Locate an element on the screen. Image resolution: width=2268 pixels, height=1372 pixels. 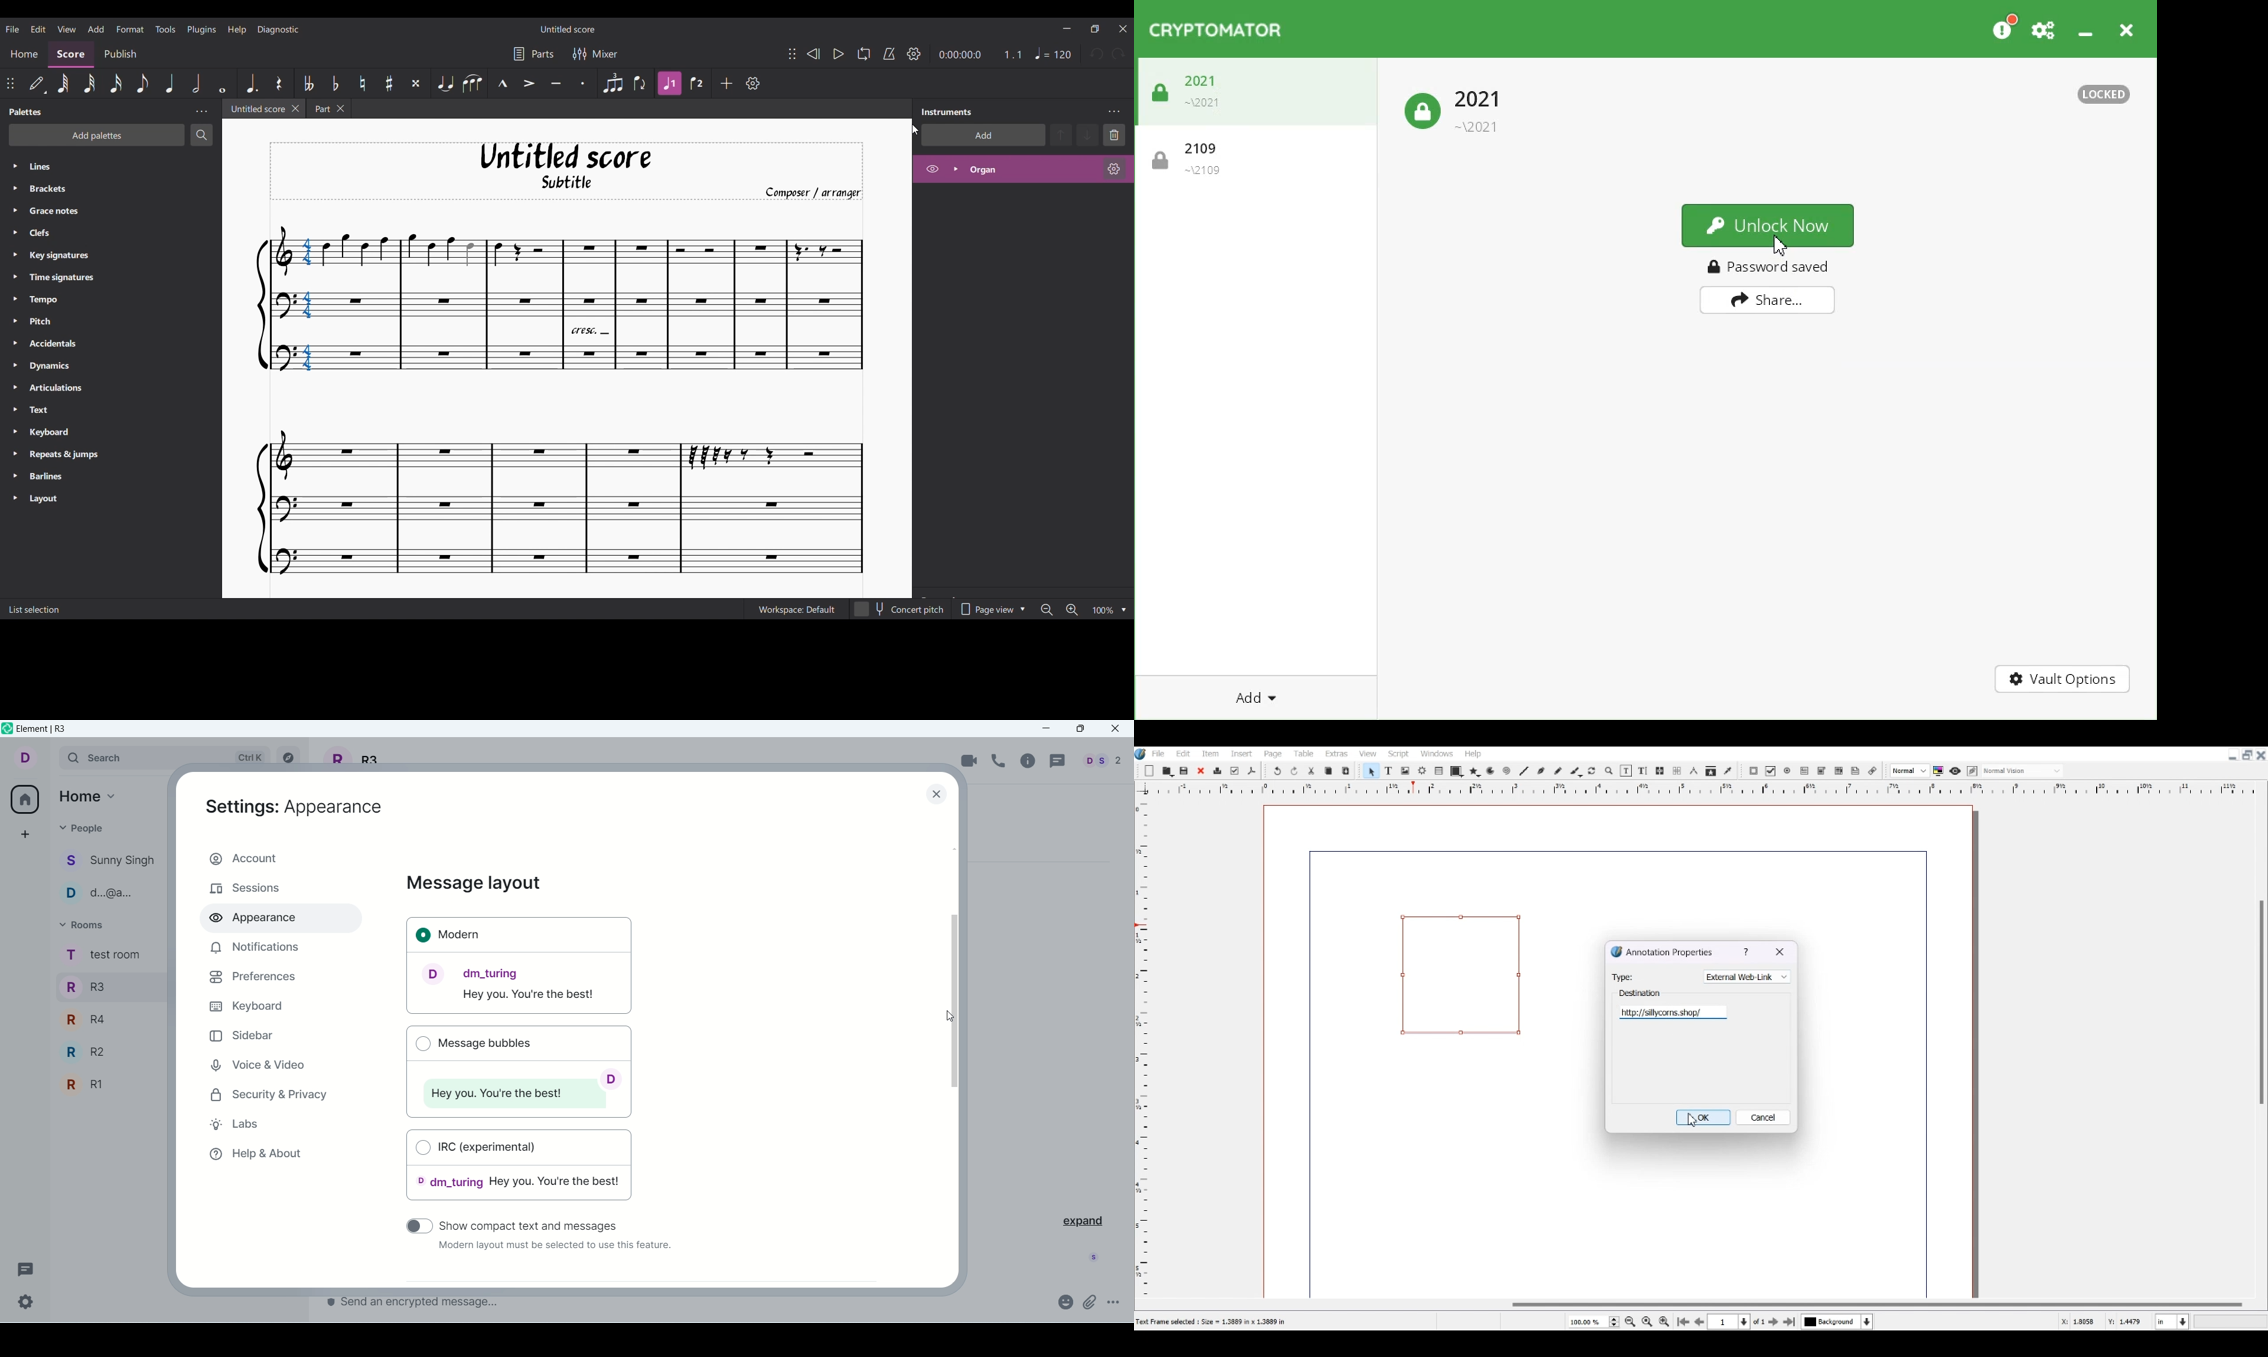
PDF List Box is located at coordinates (1838, 771).